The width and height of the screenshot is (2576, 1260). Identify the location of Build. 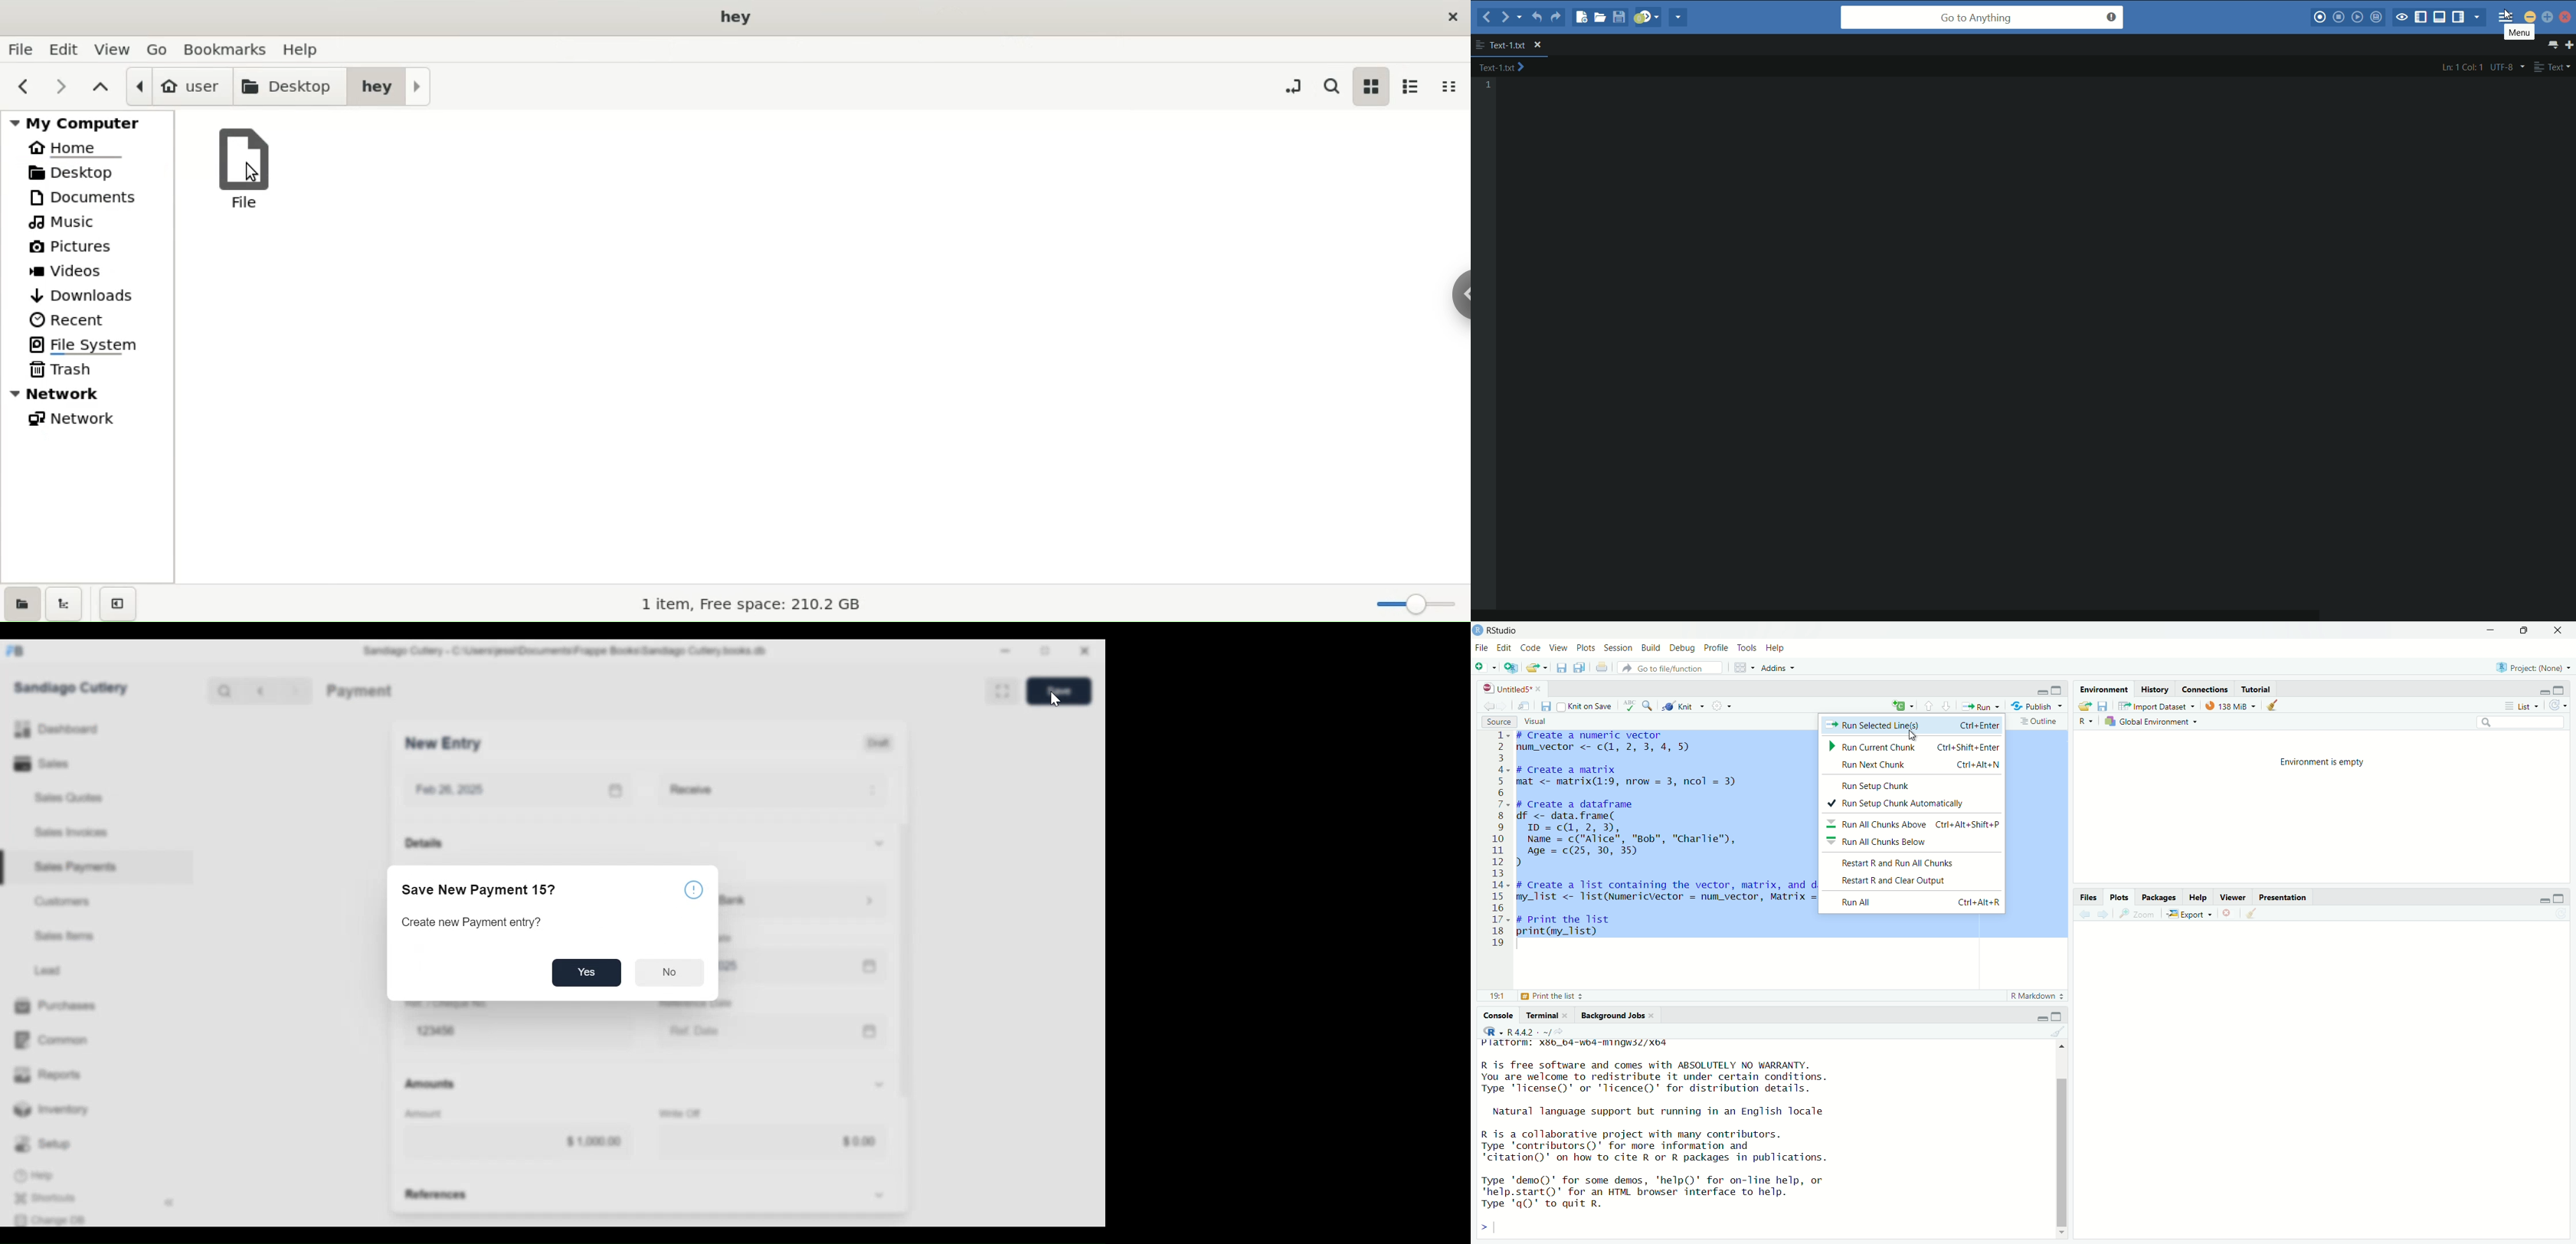
(1653, 647).